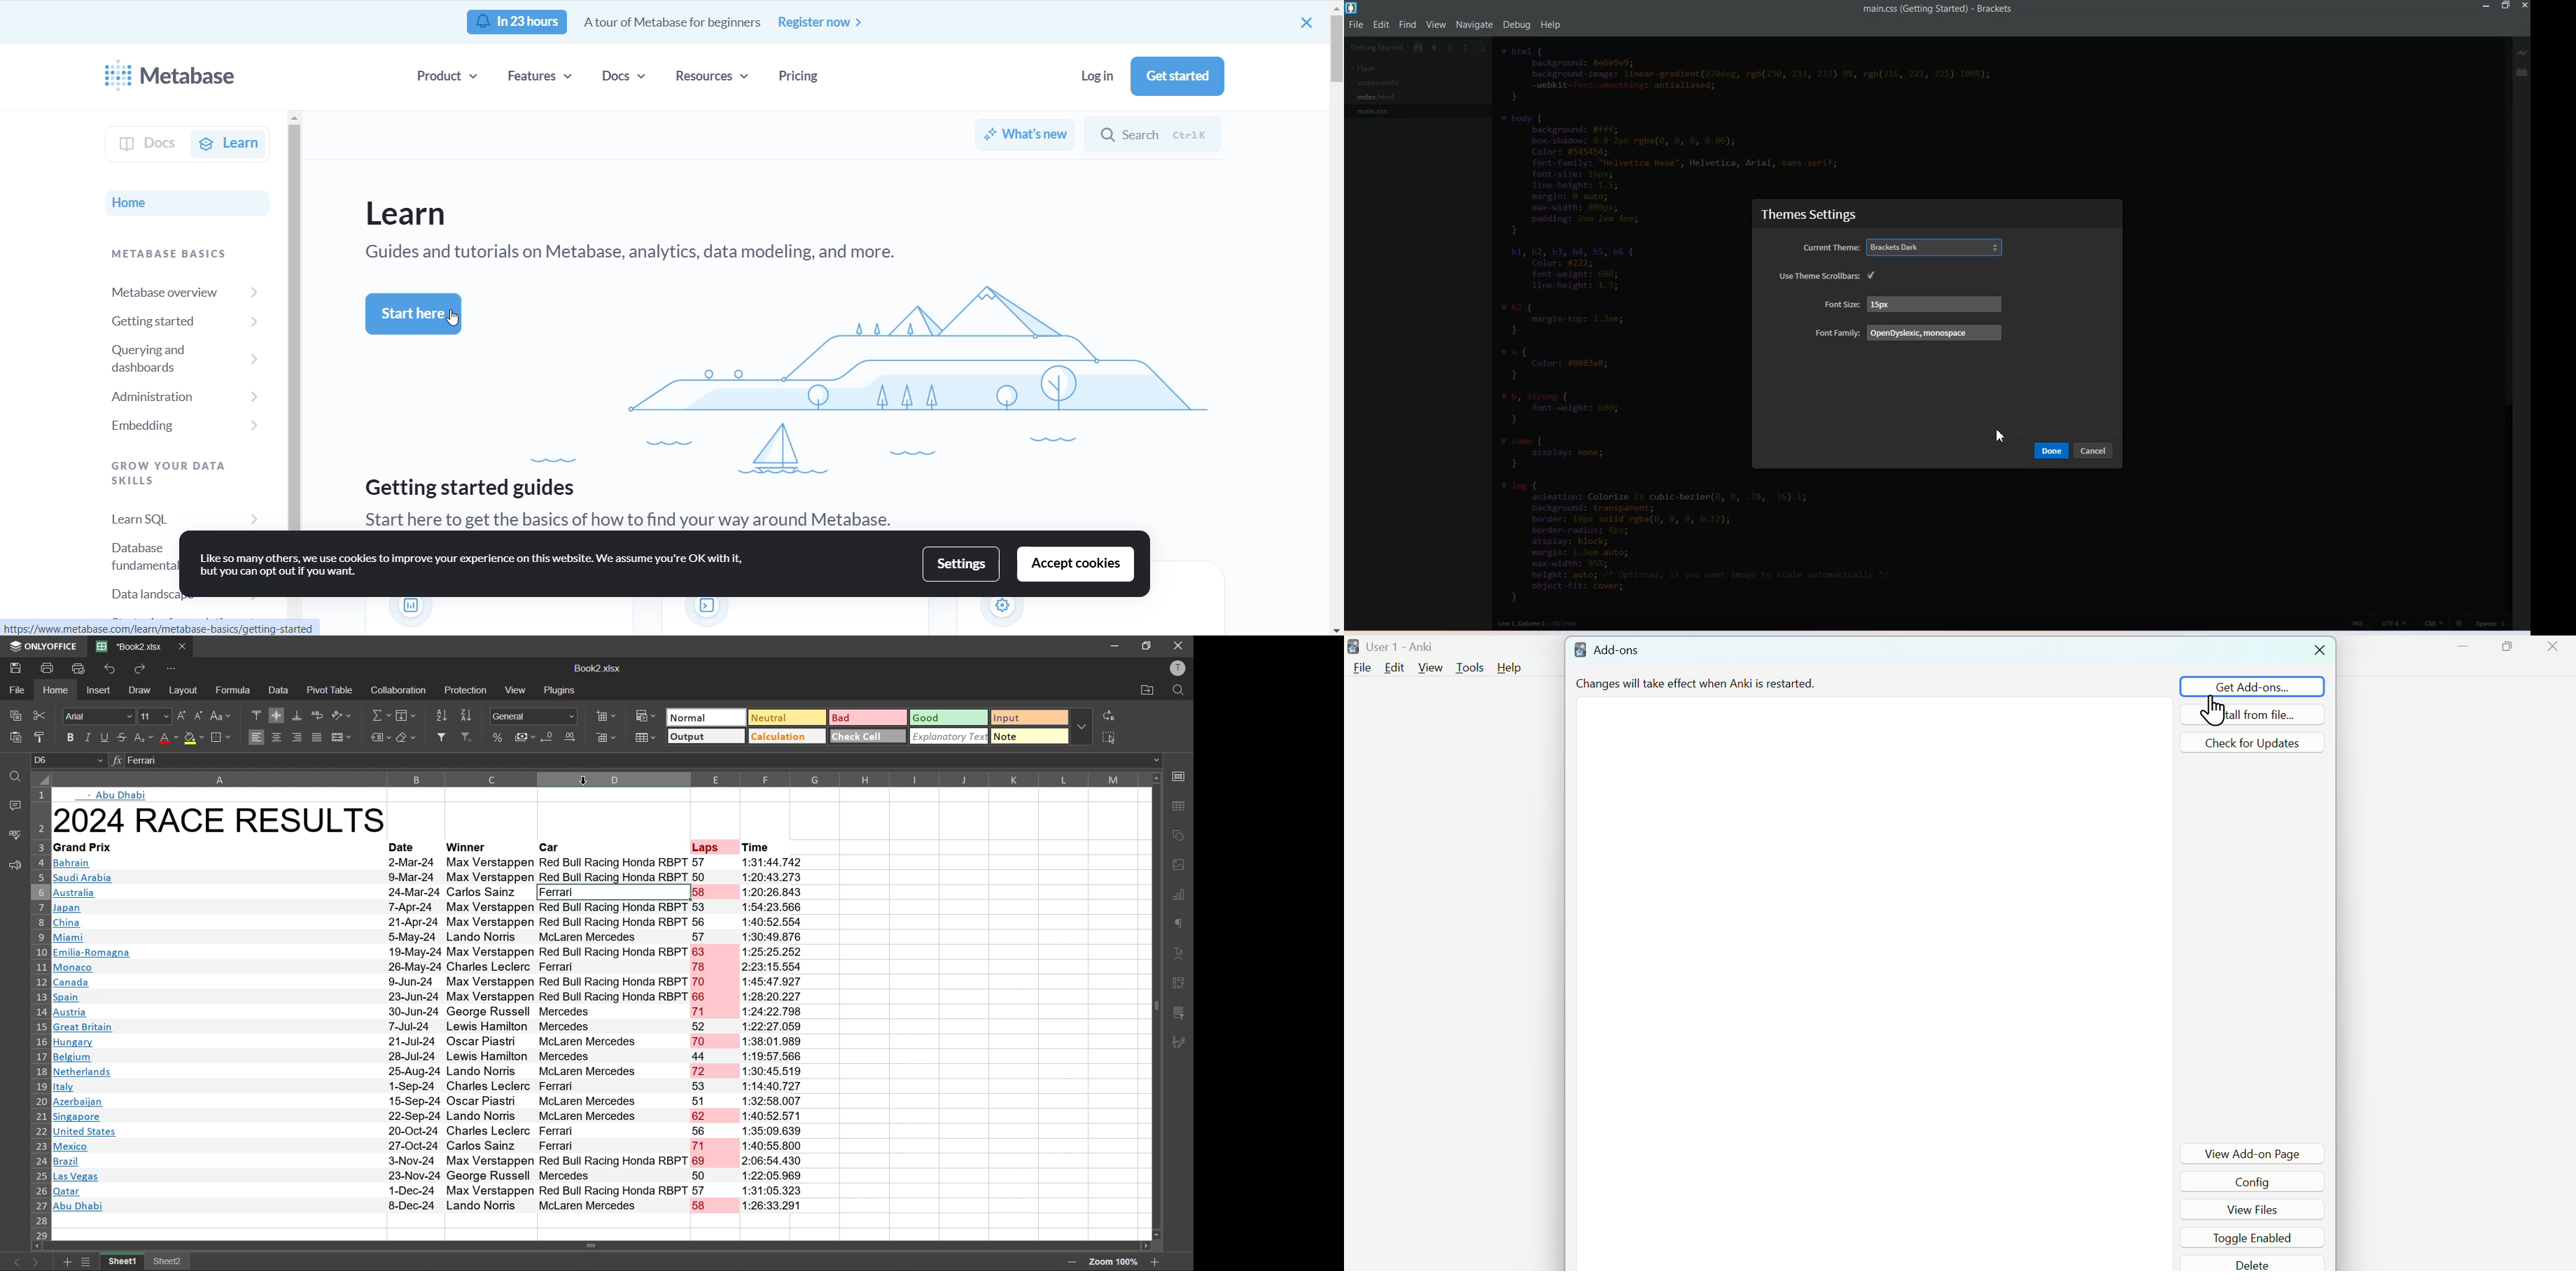  What do you see at coordinates (1156, 1235) in the screenshot?
I see `move down` at bounding box center [1156, 1235].